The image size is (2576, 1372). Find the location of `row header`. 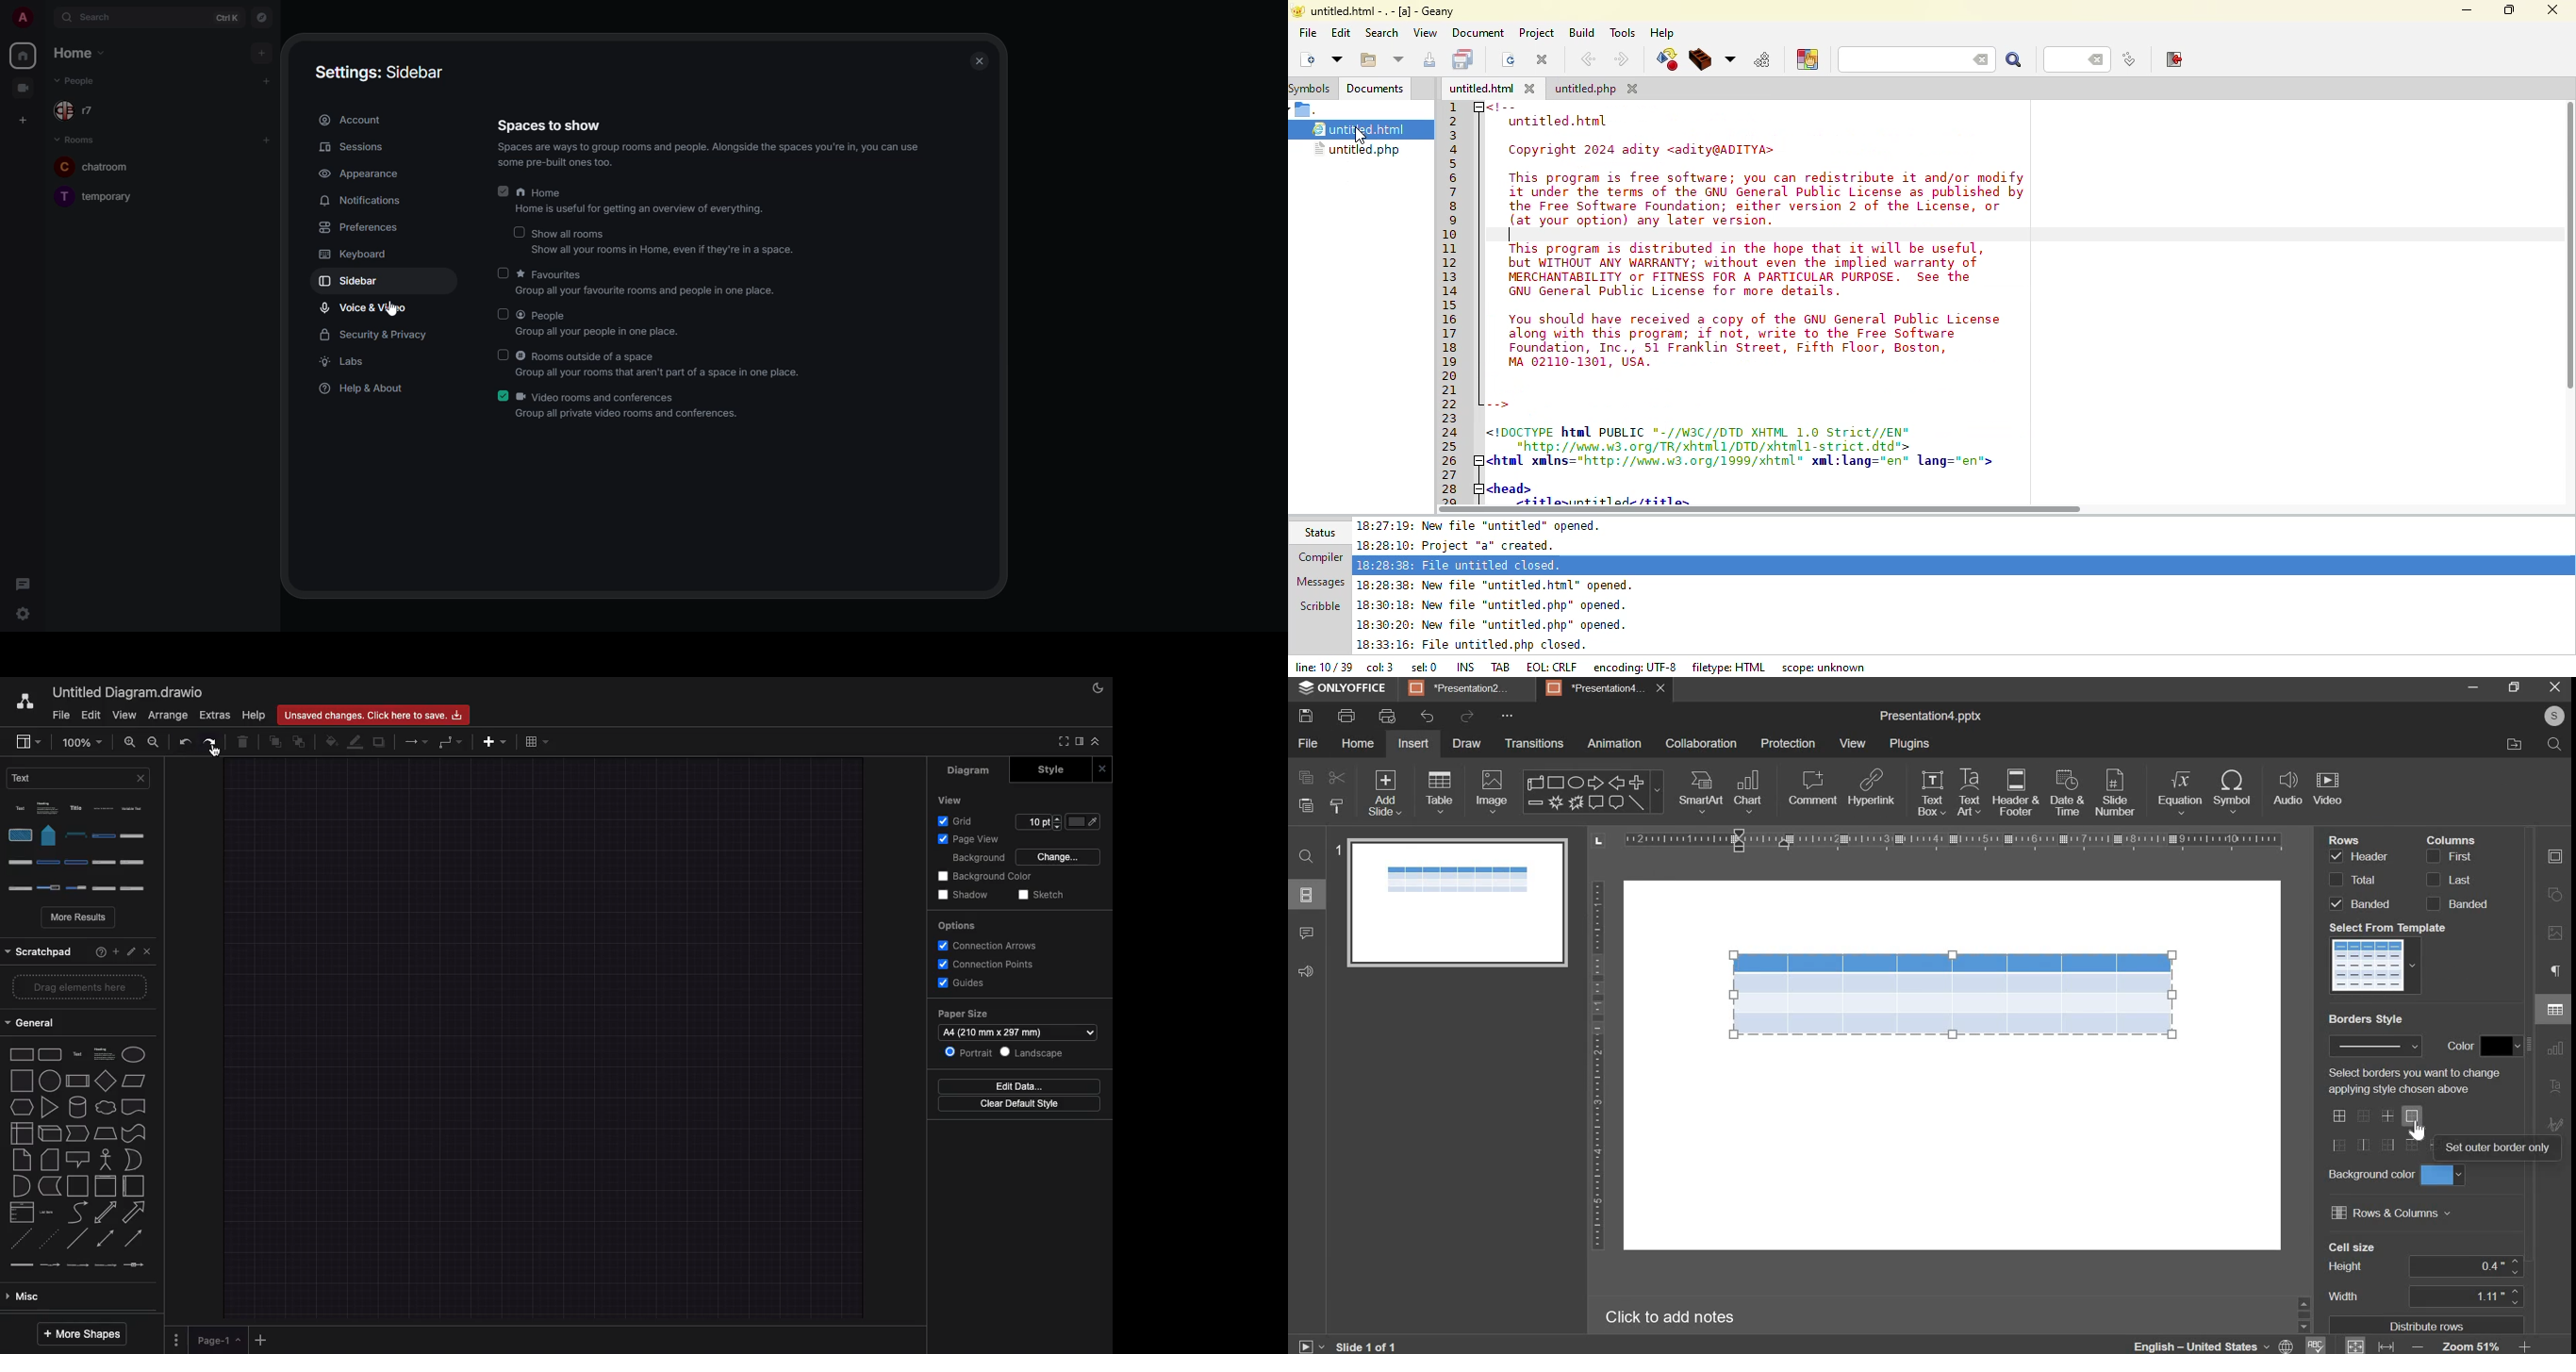

row header is located at coordinates (2337, 854).